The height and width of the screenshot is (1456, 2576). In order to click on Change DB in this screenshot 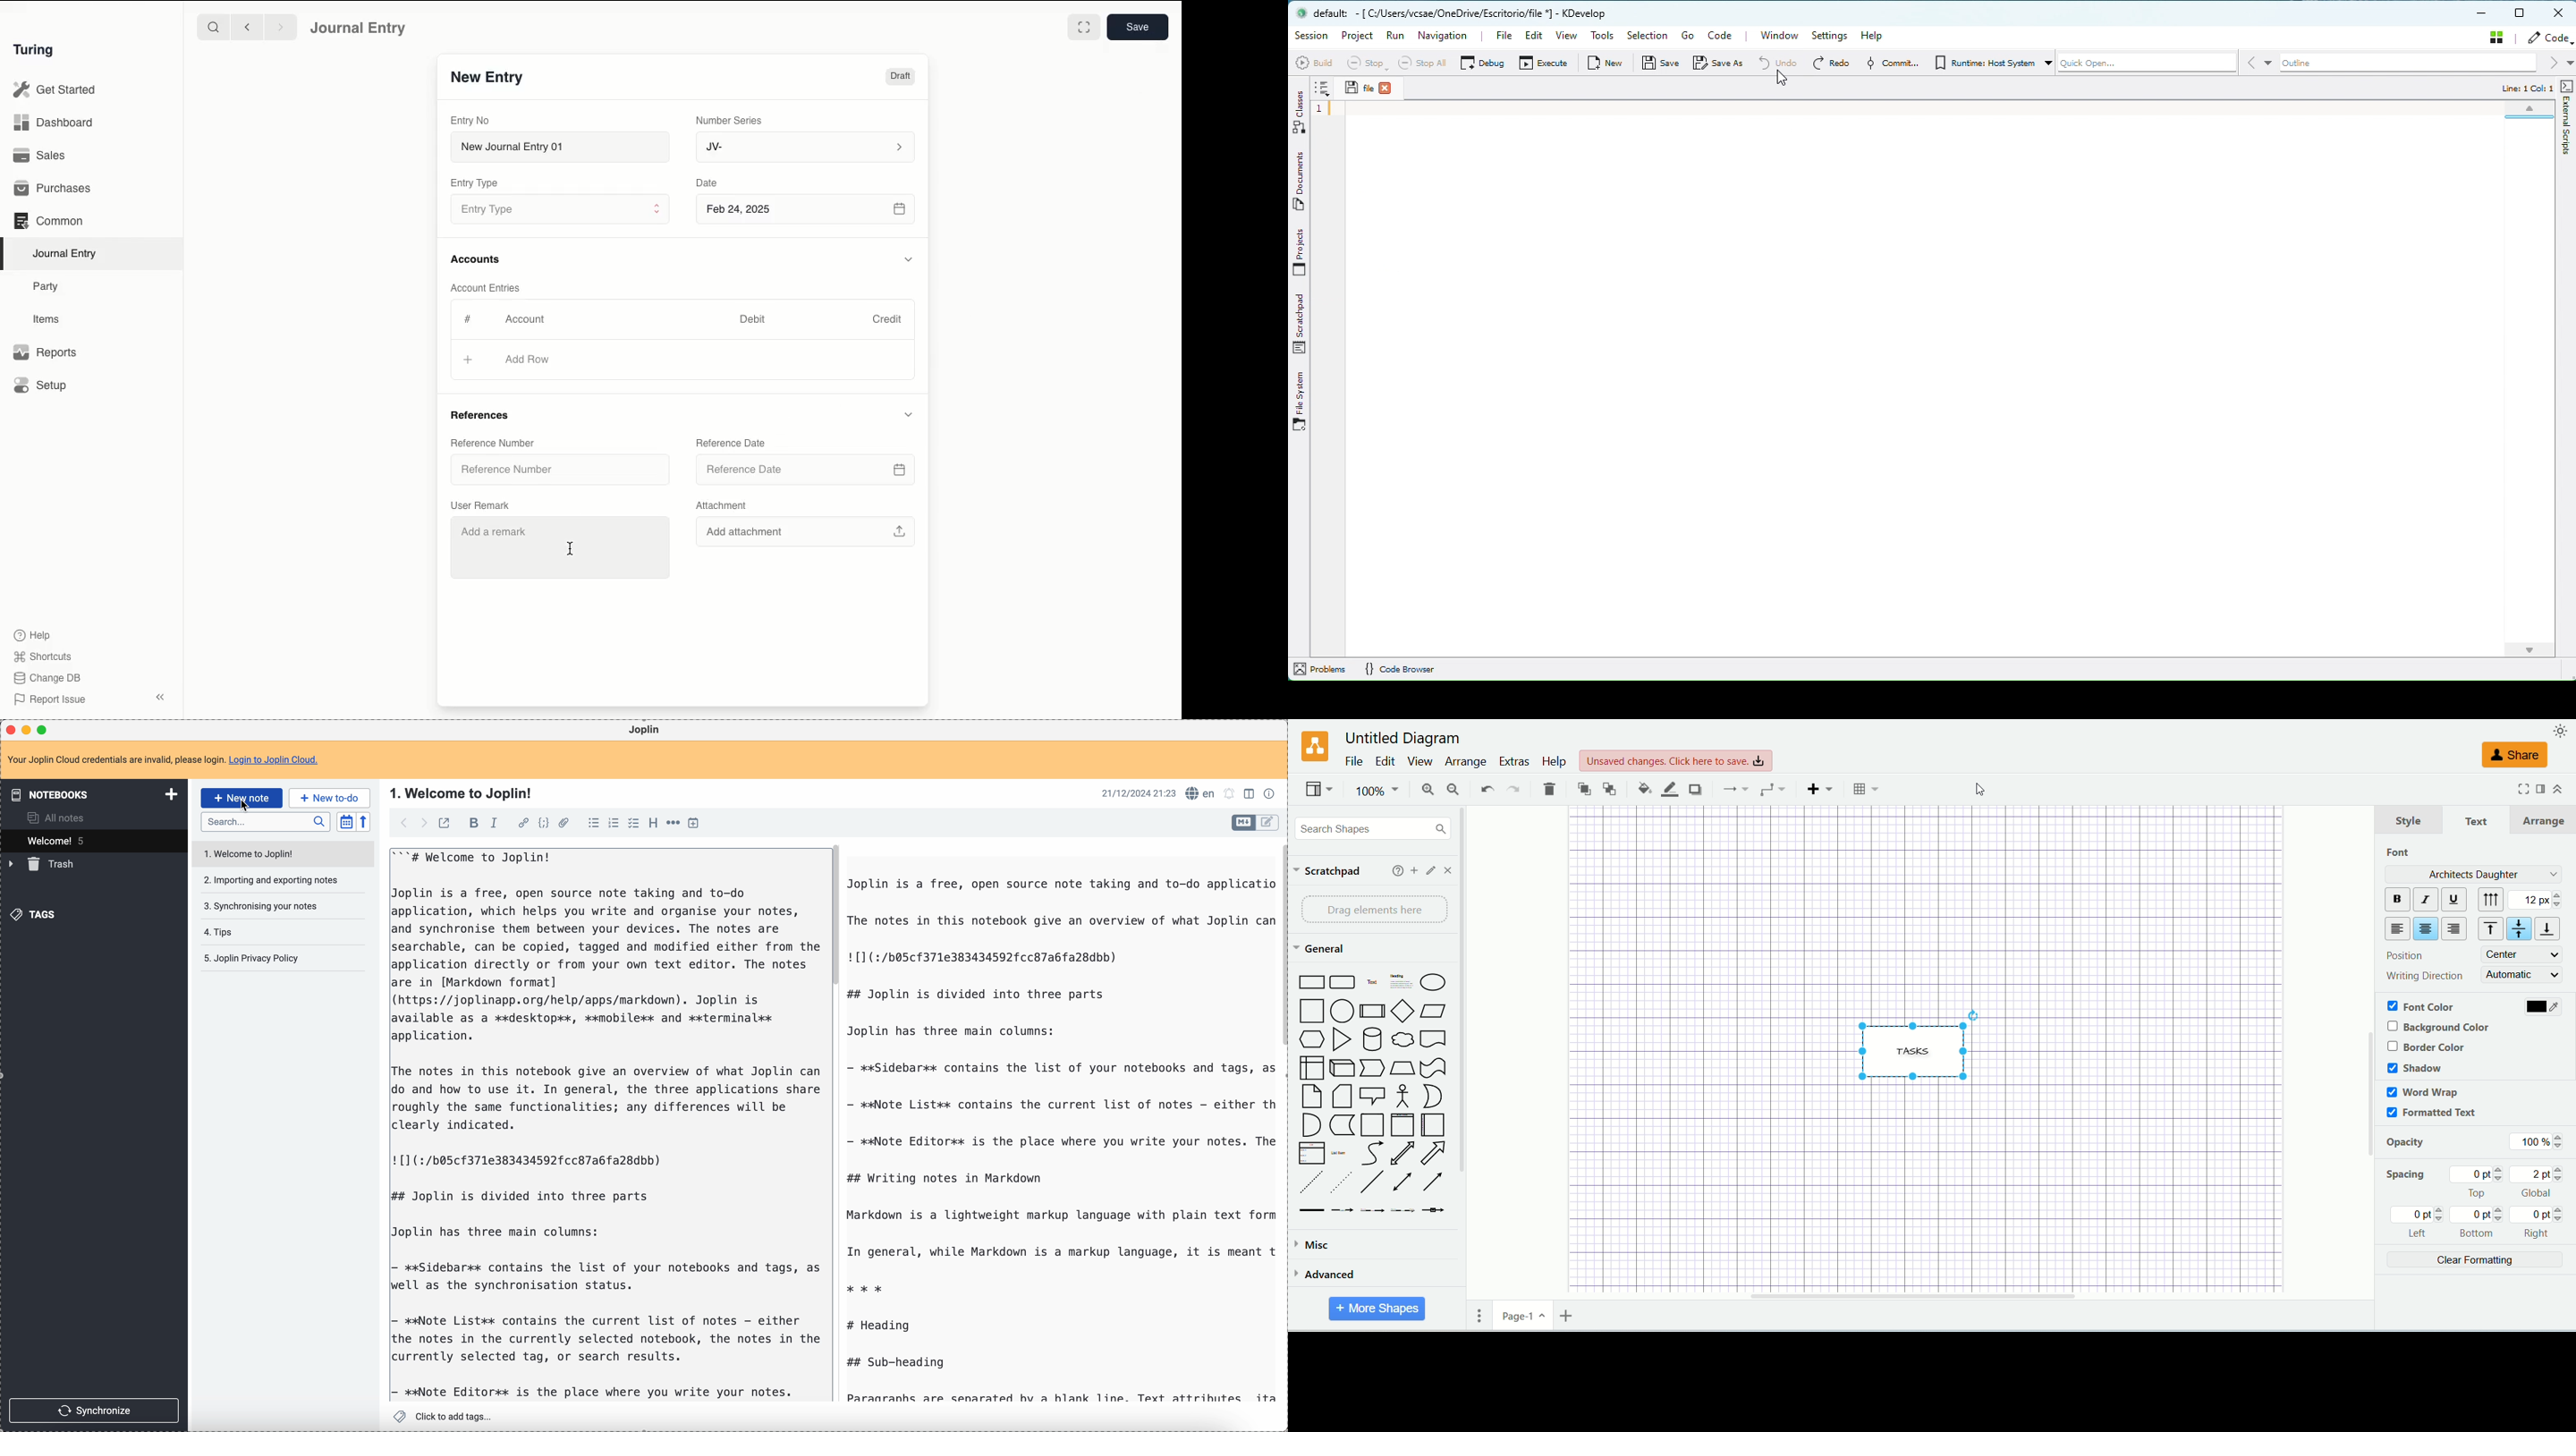, I will do `click(47, 678)`.